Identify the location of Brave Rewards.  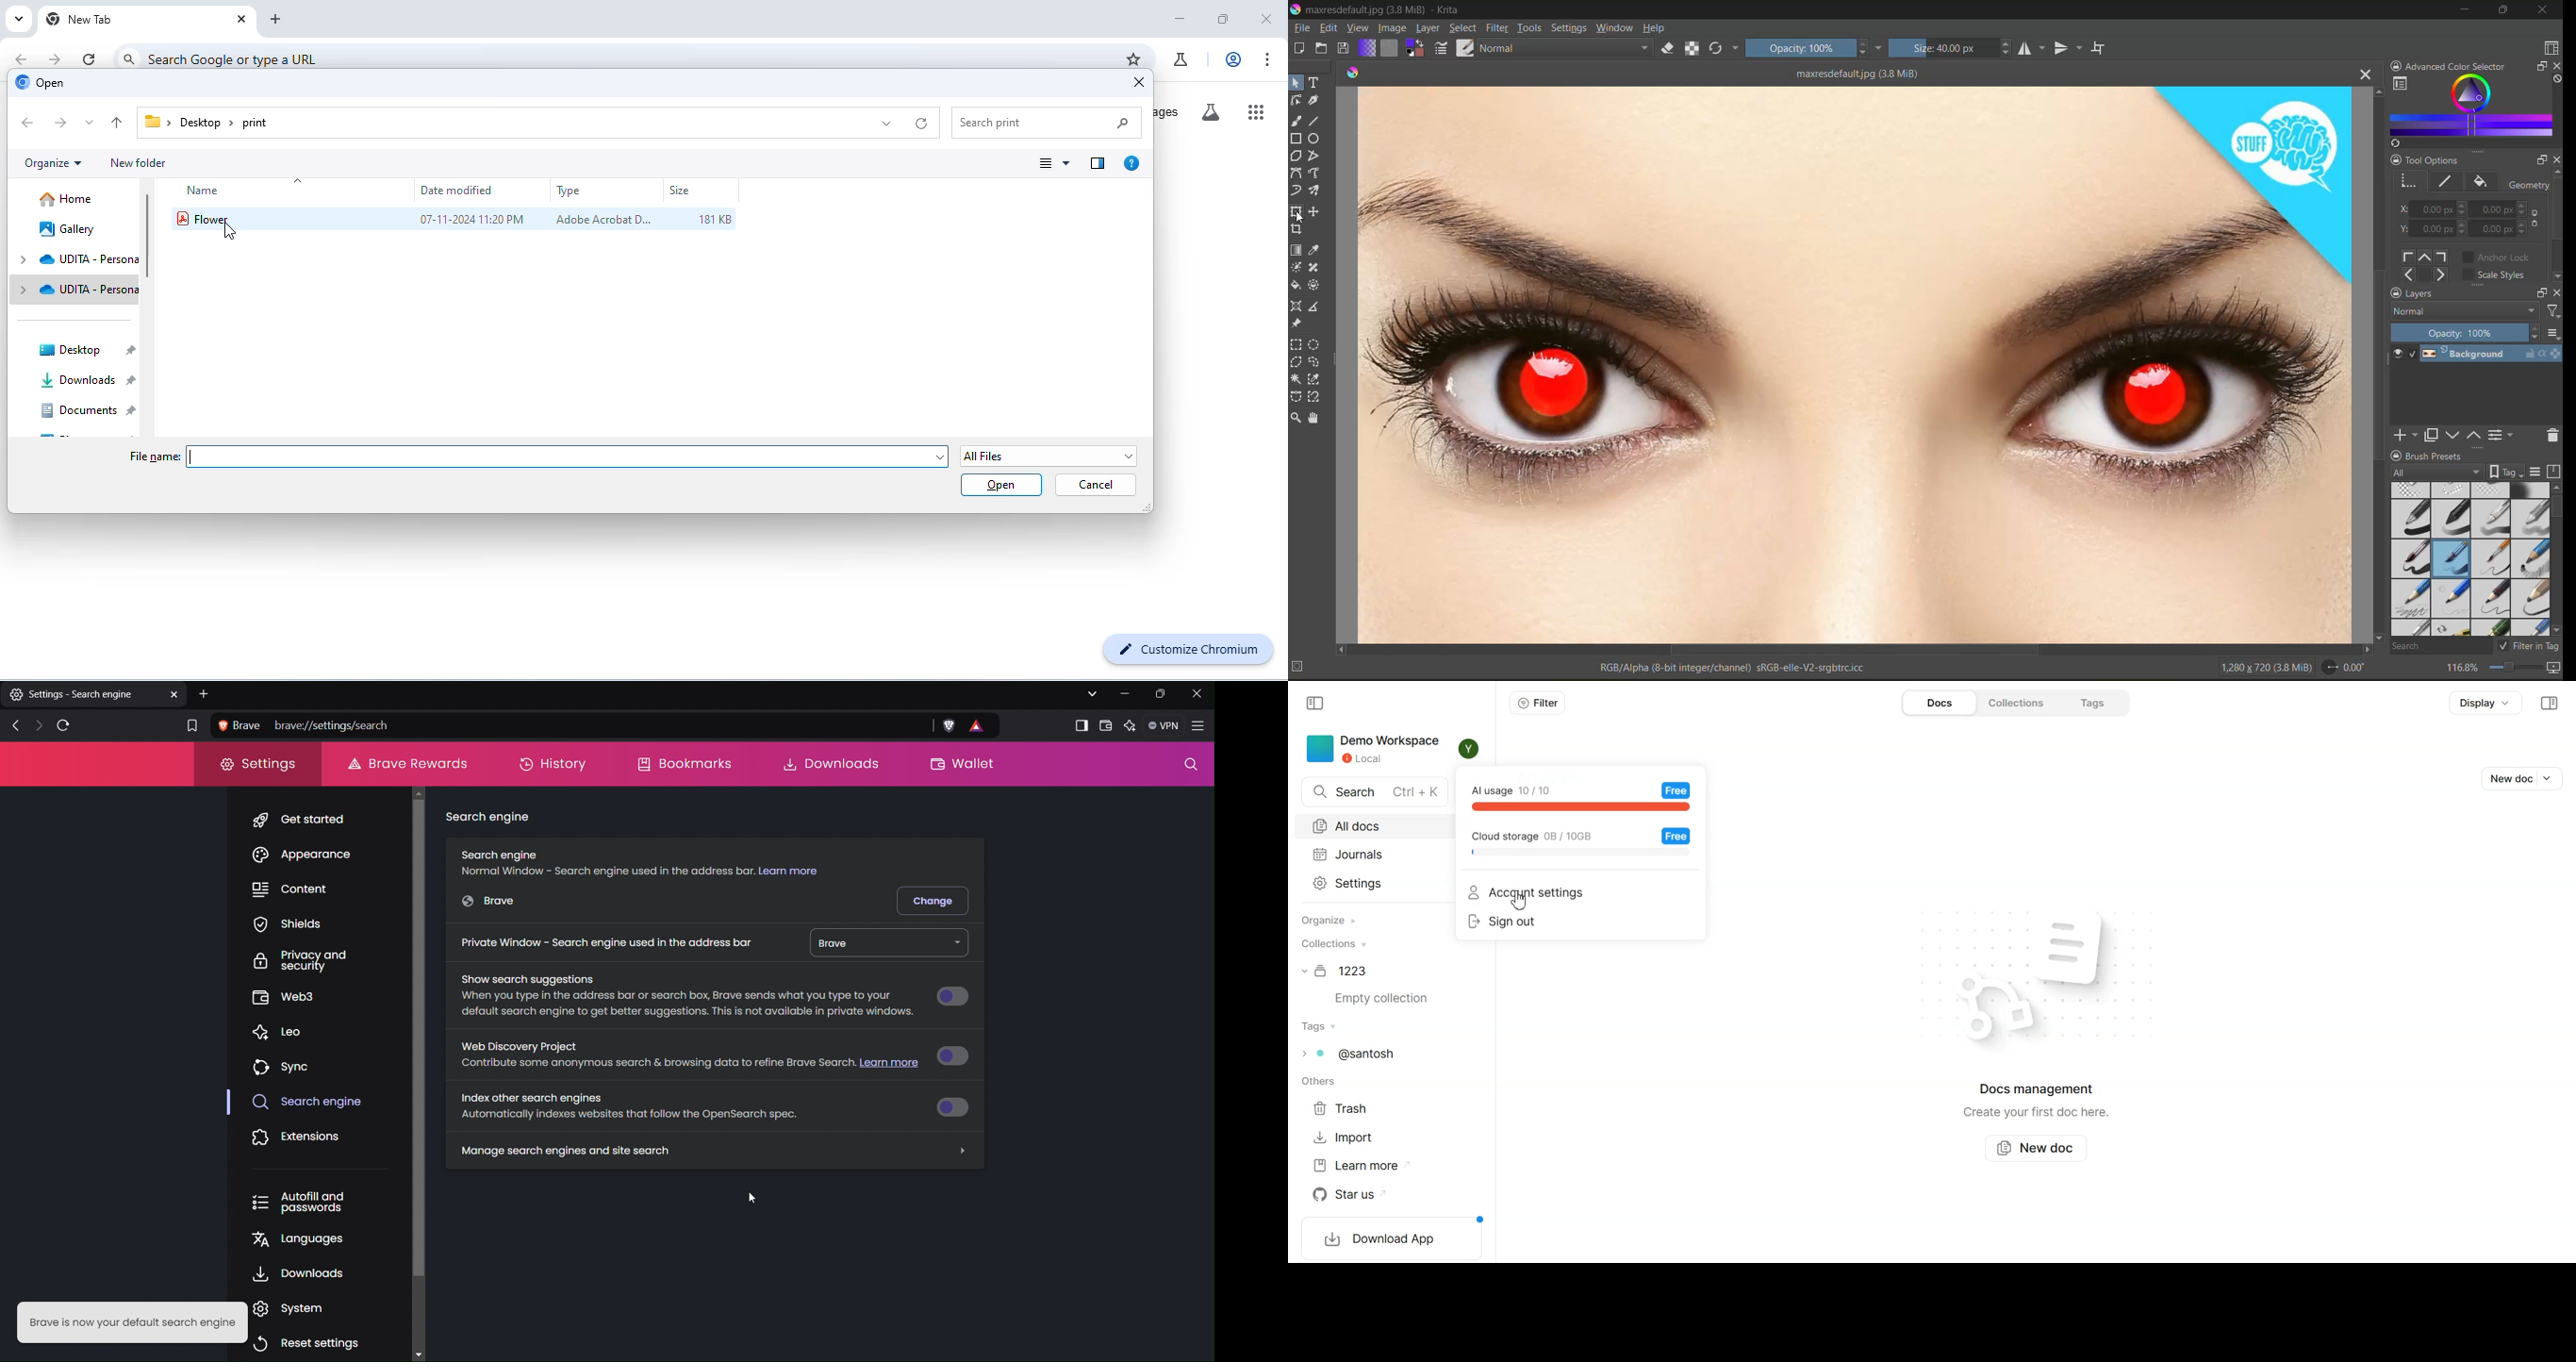
(406, 763).